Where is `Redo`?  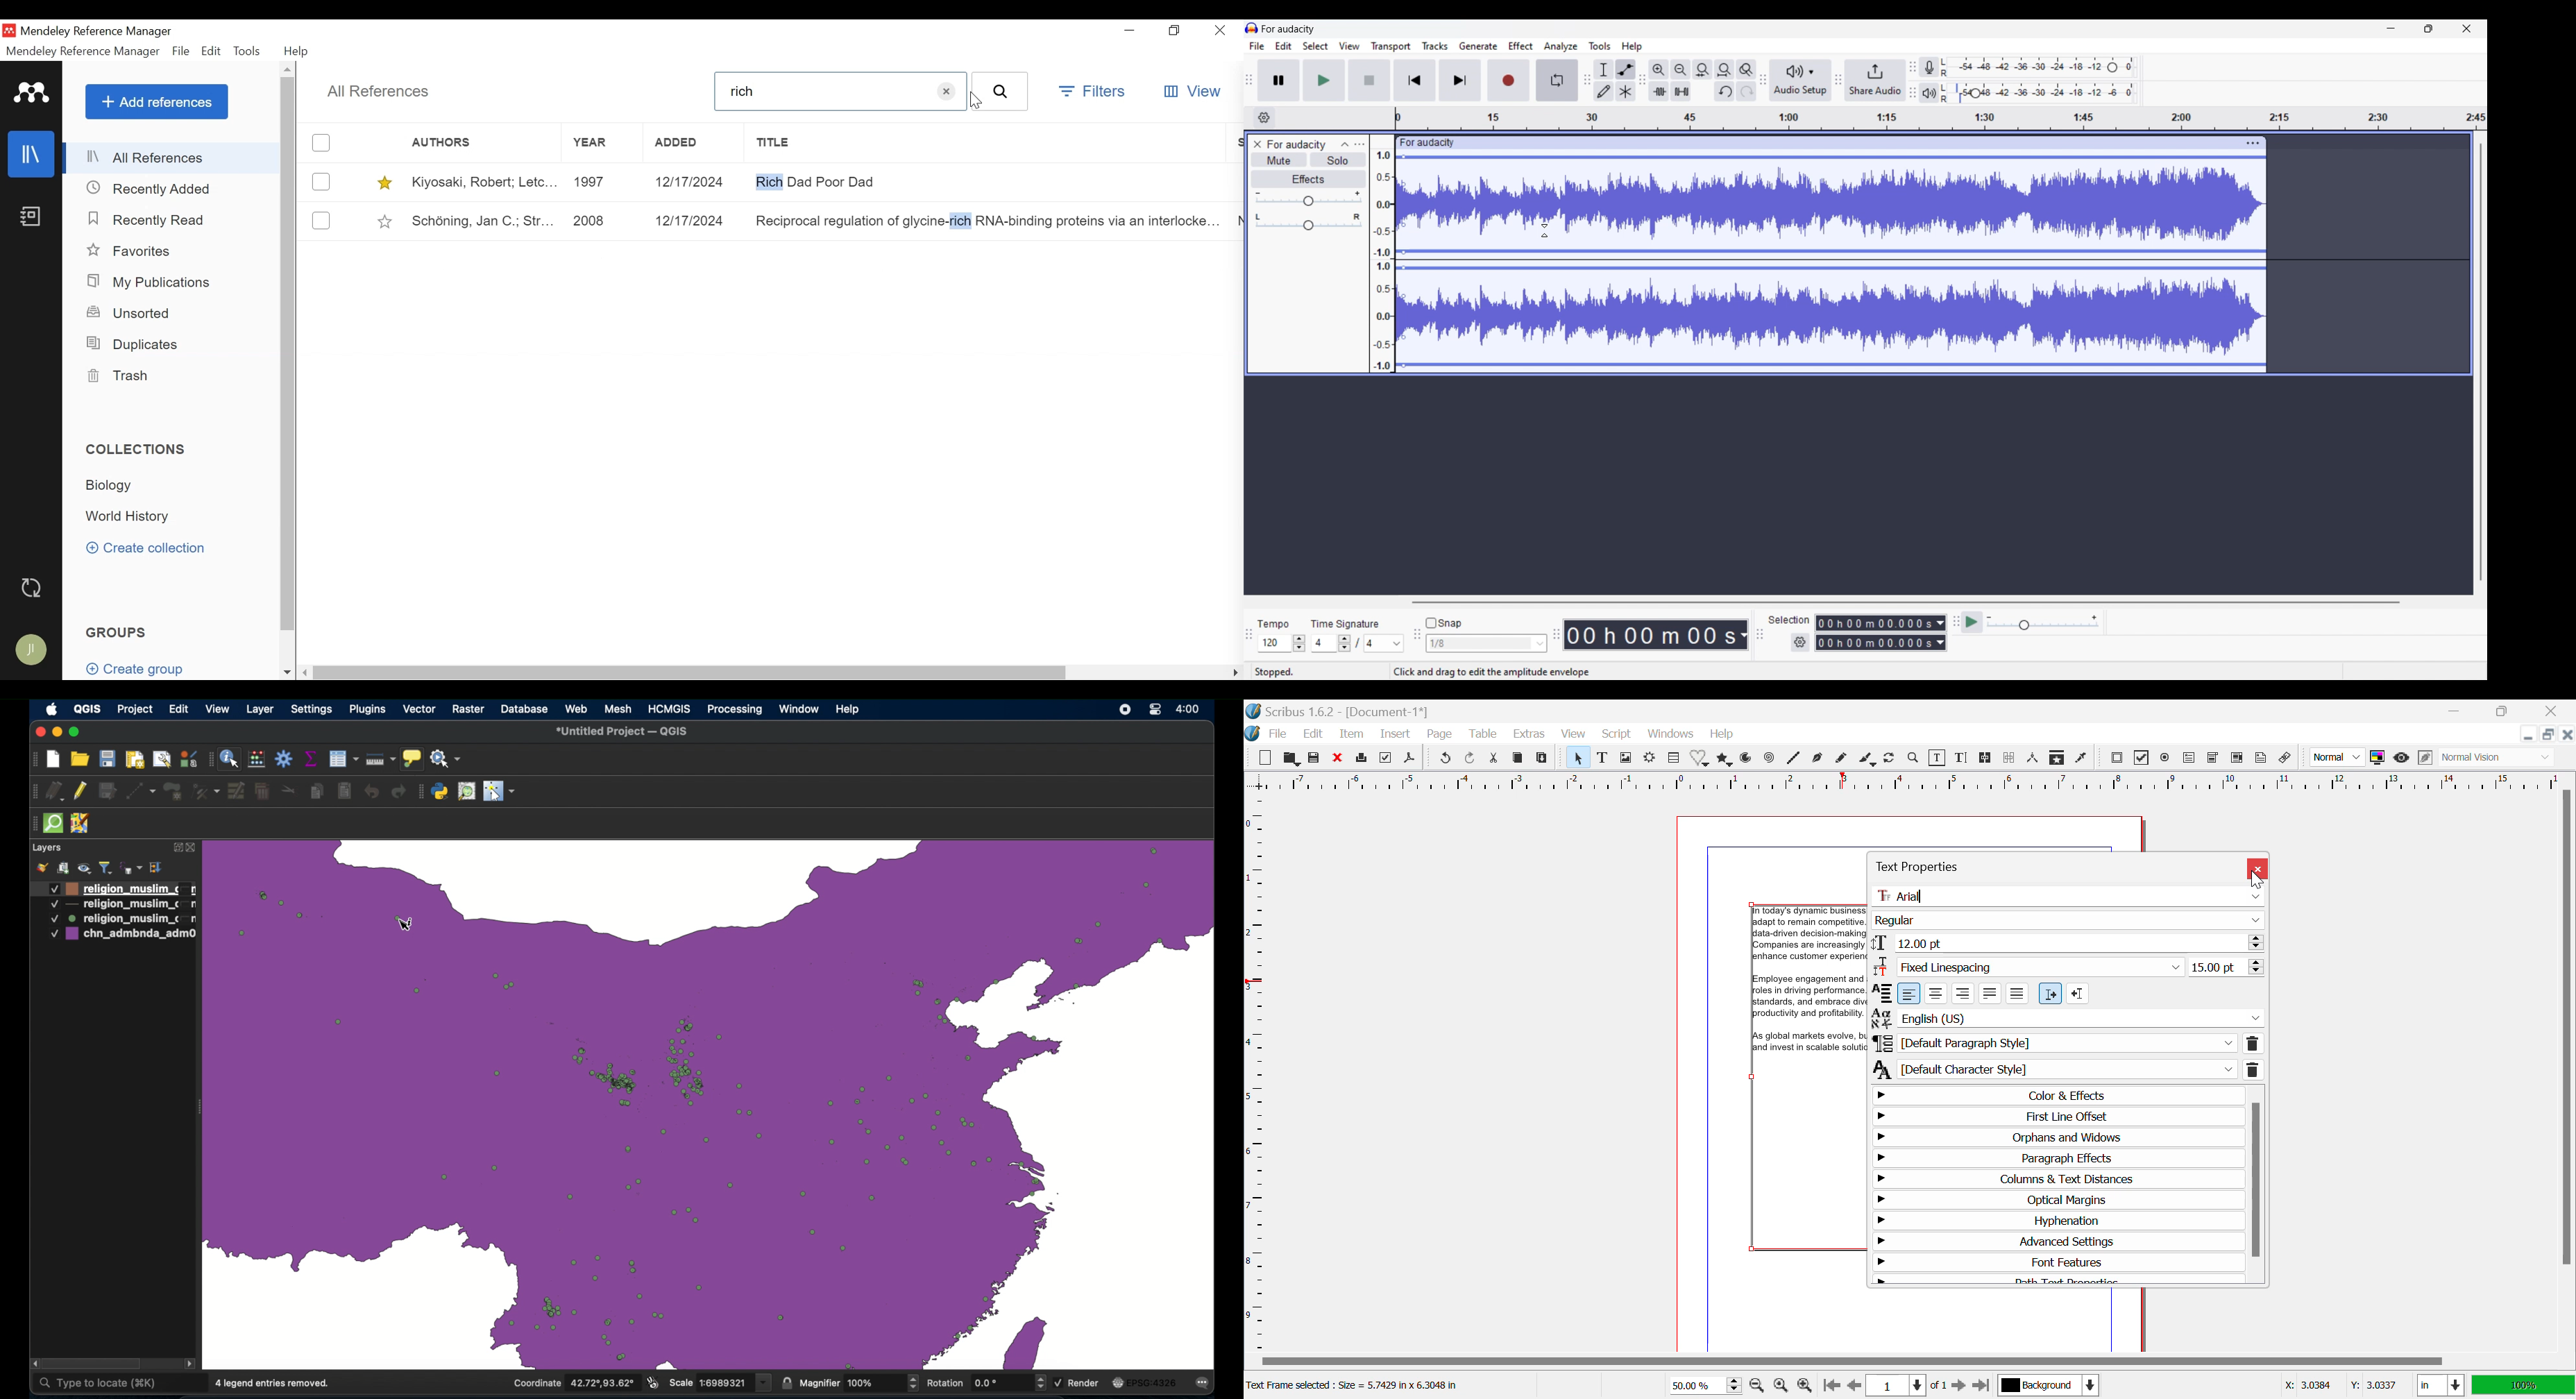
Redo is located at coordinates (1448, 758).